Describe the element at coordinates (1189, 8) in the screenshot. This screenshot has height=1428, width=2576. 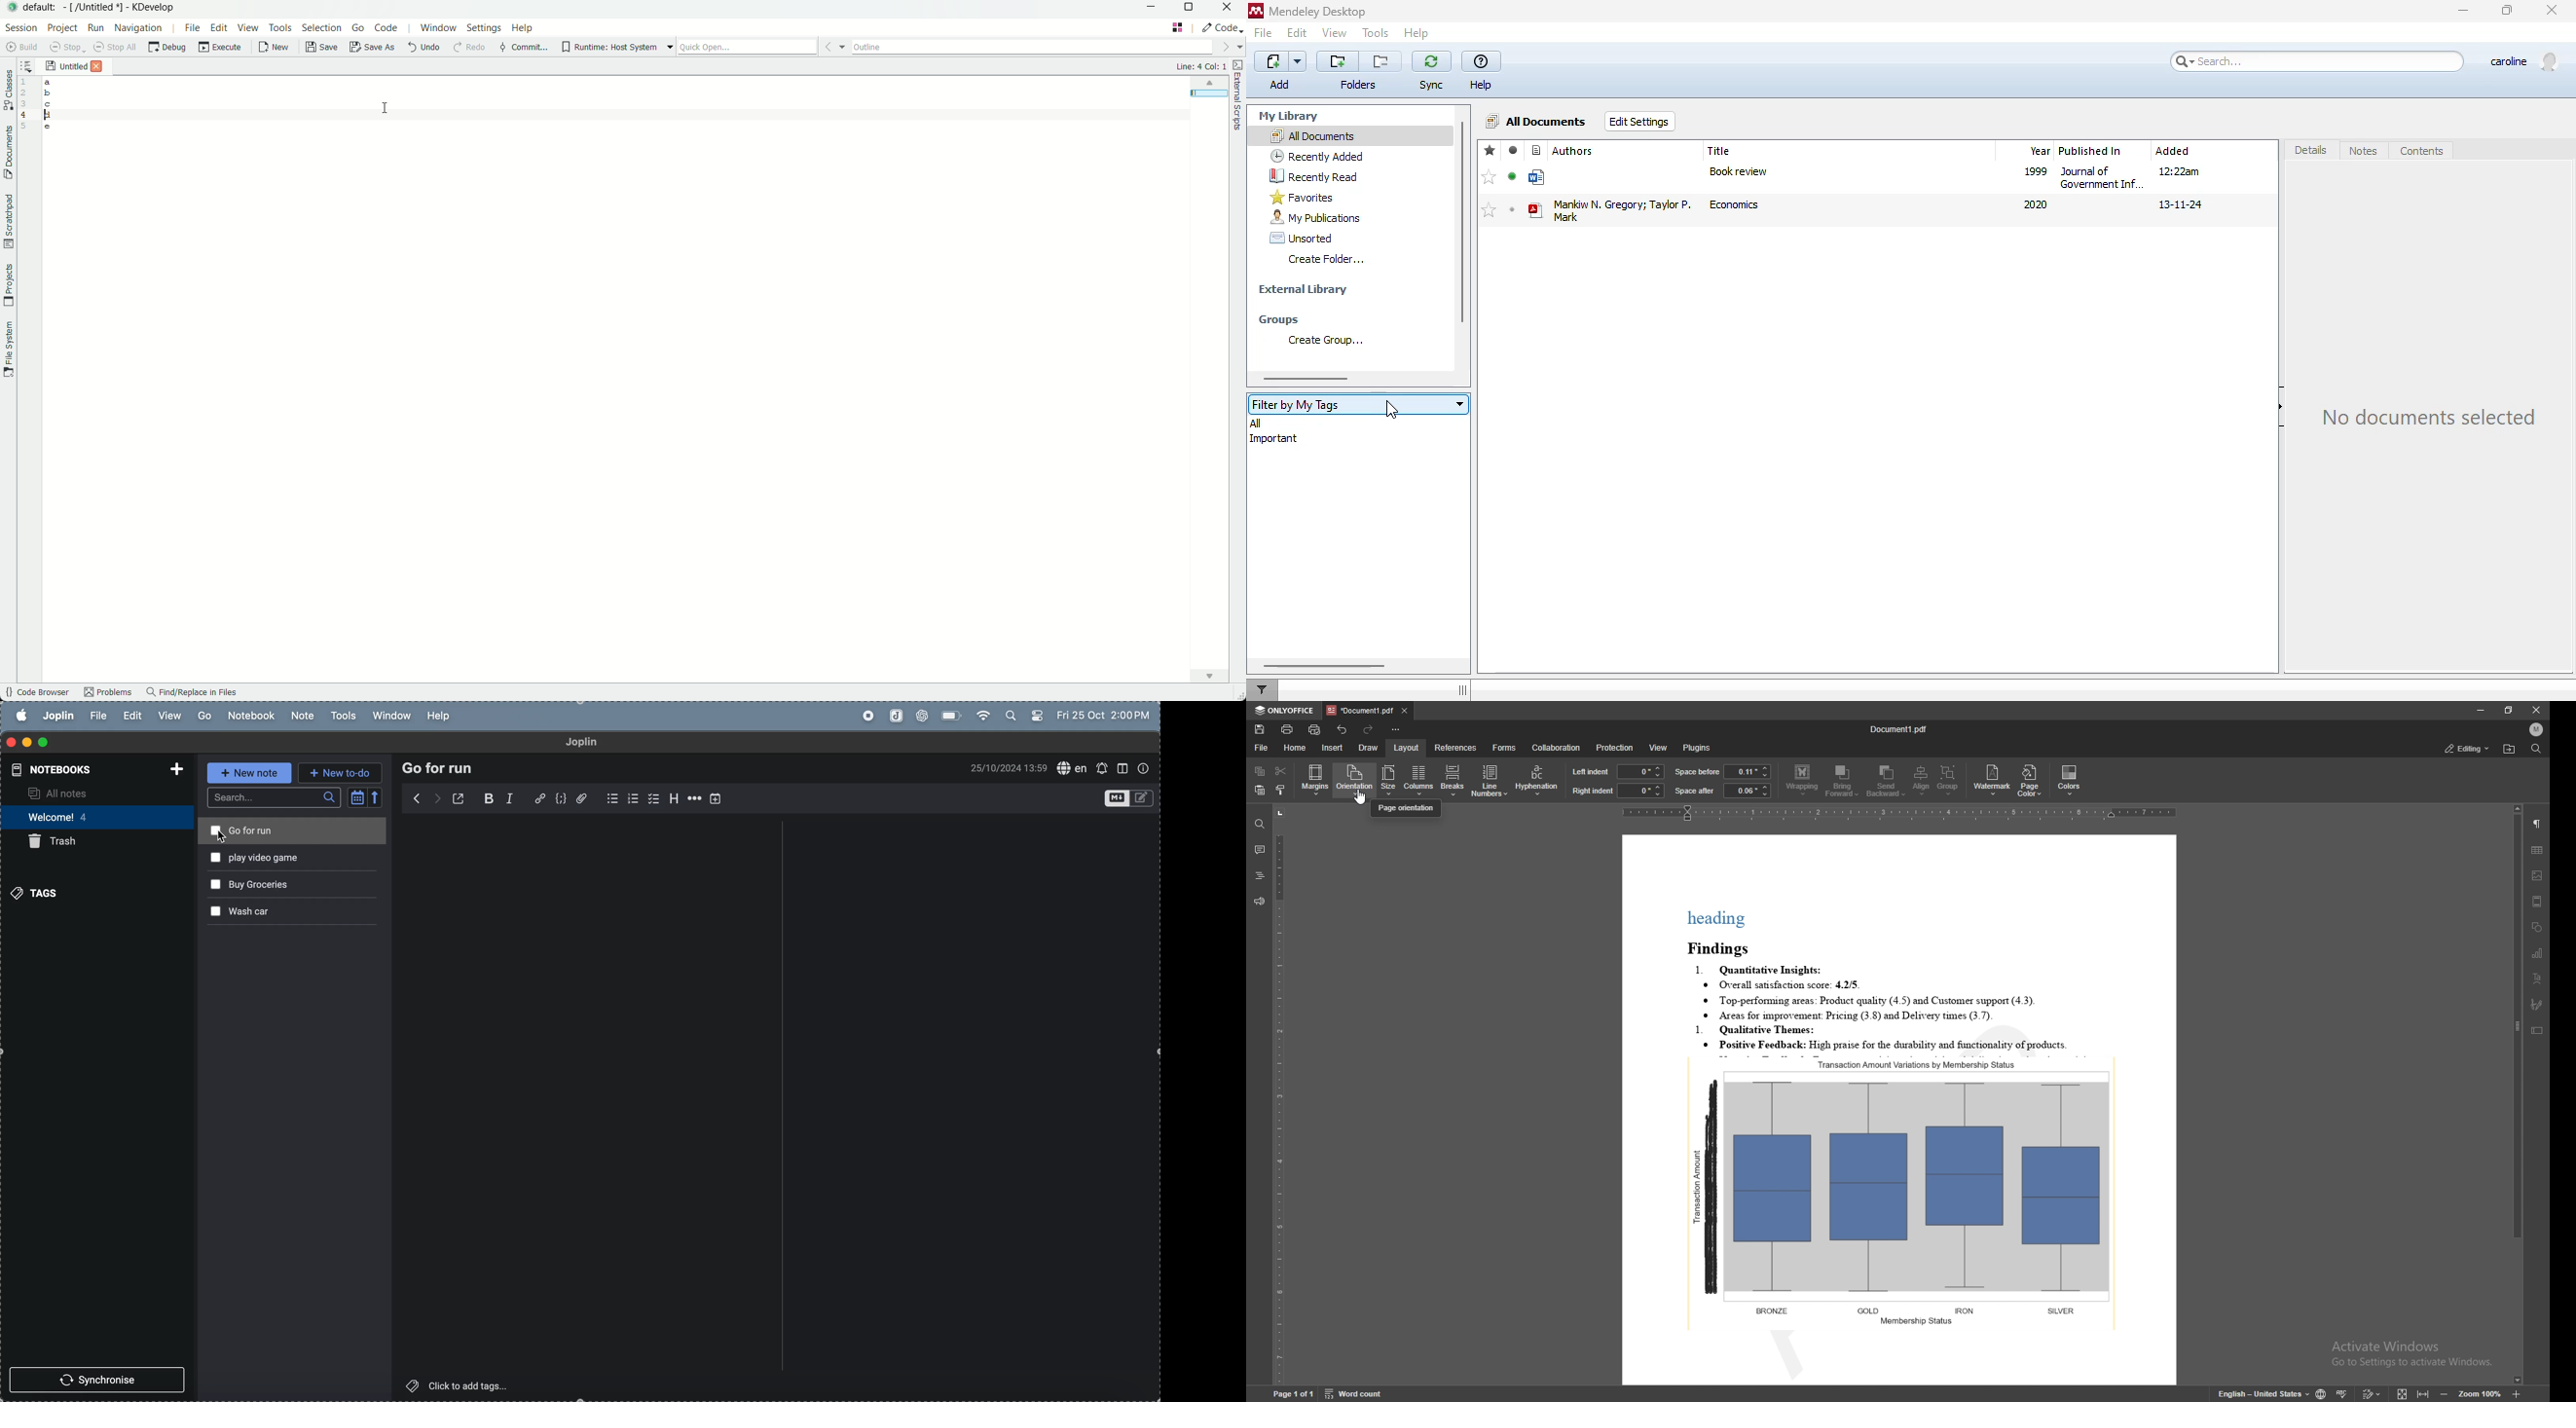
I see `maximize or restore` at that location.